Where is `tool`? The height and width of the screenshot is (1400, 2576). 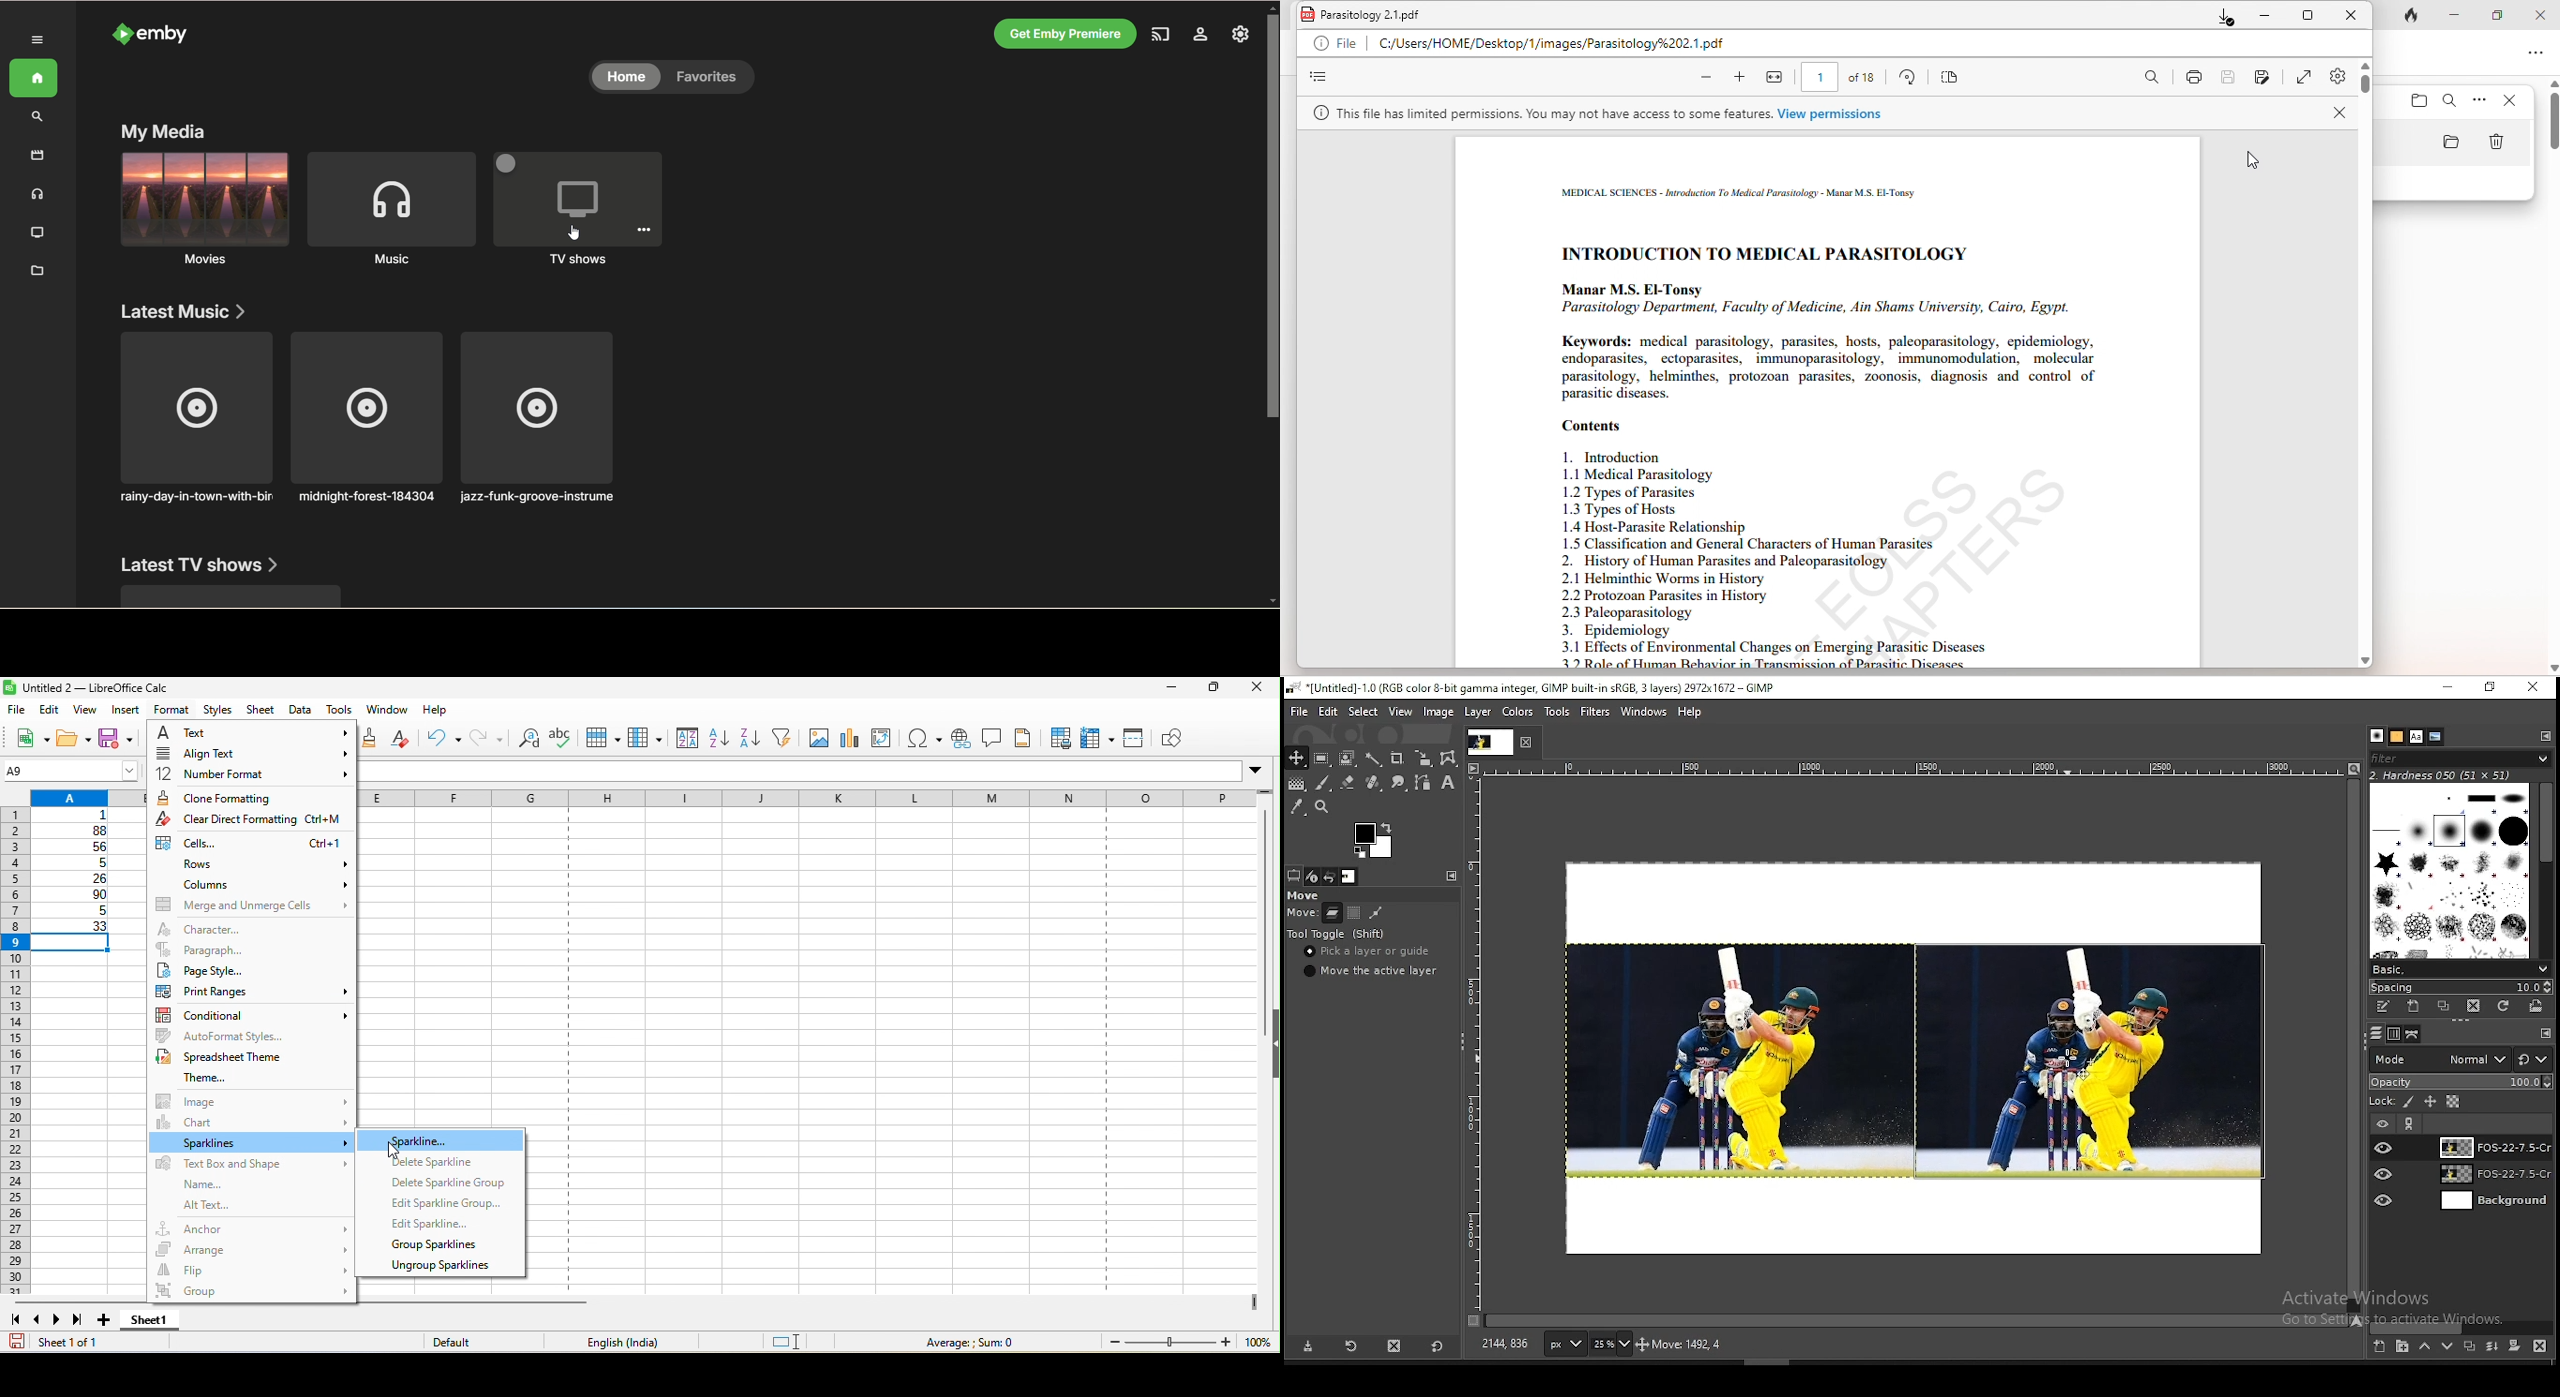 tool is located at coordinates (1449, 875).